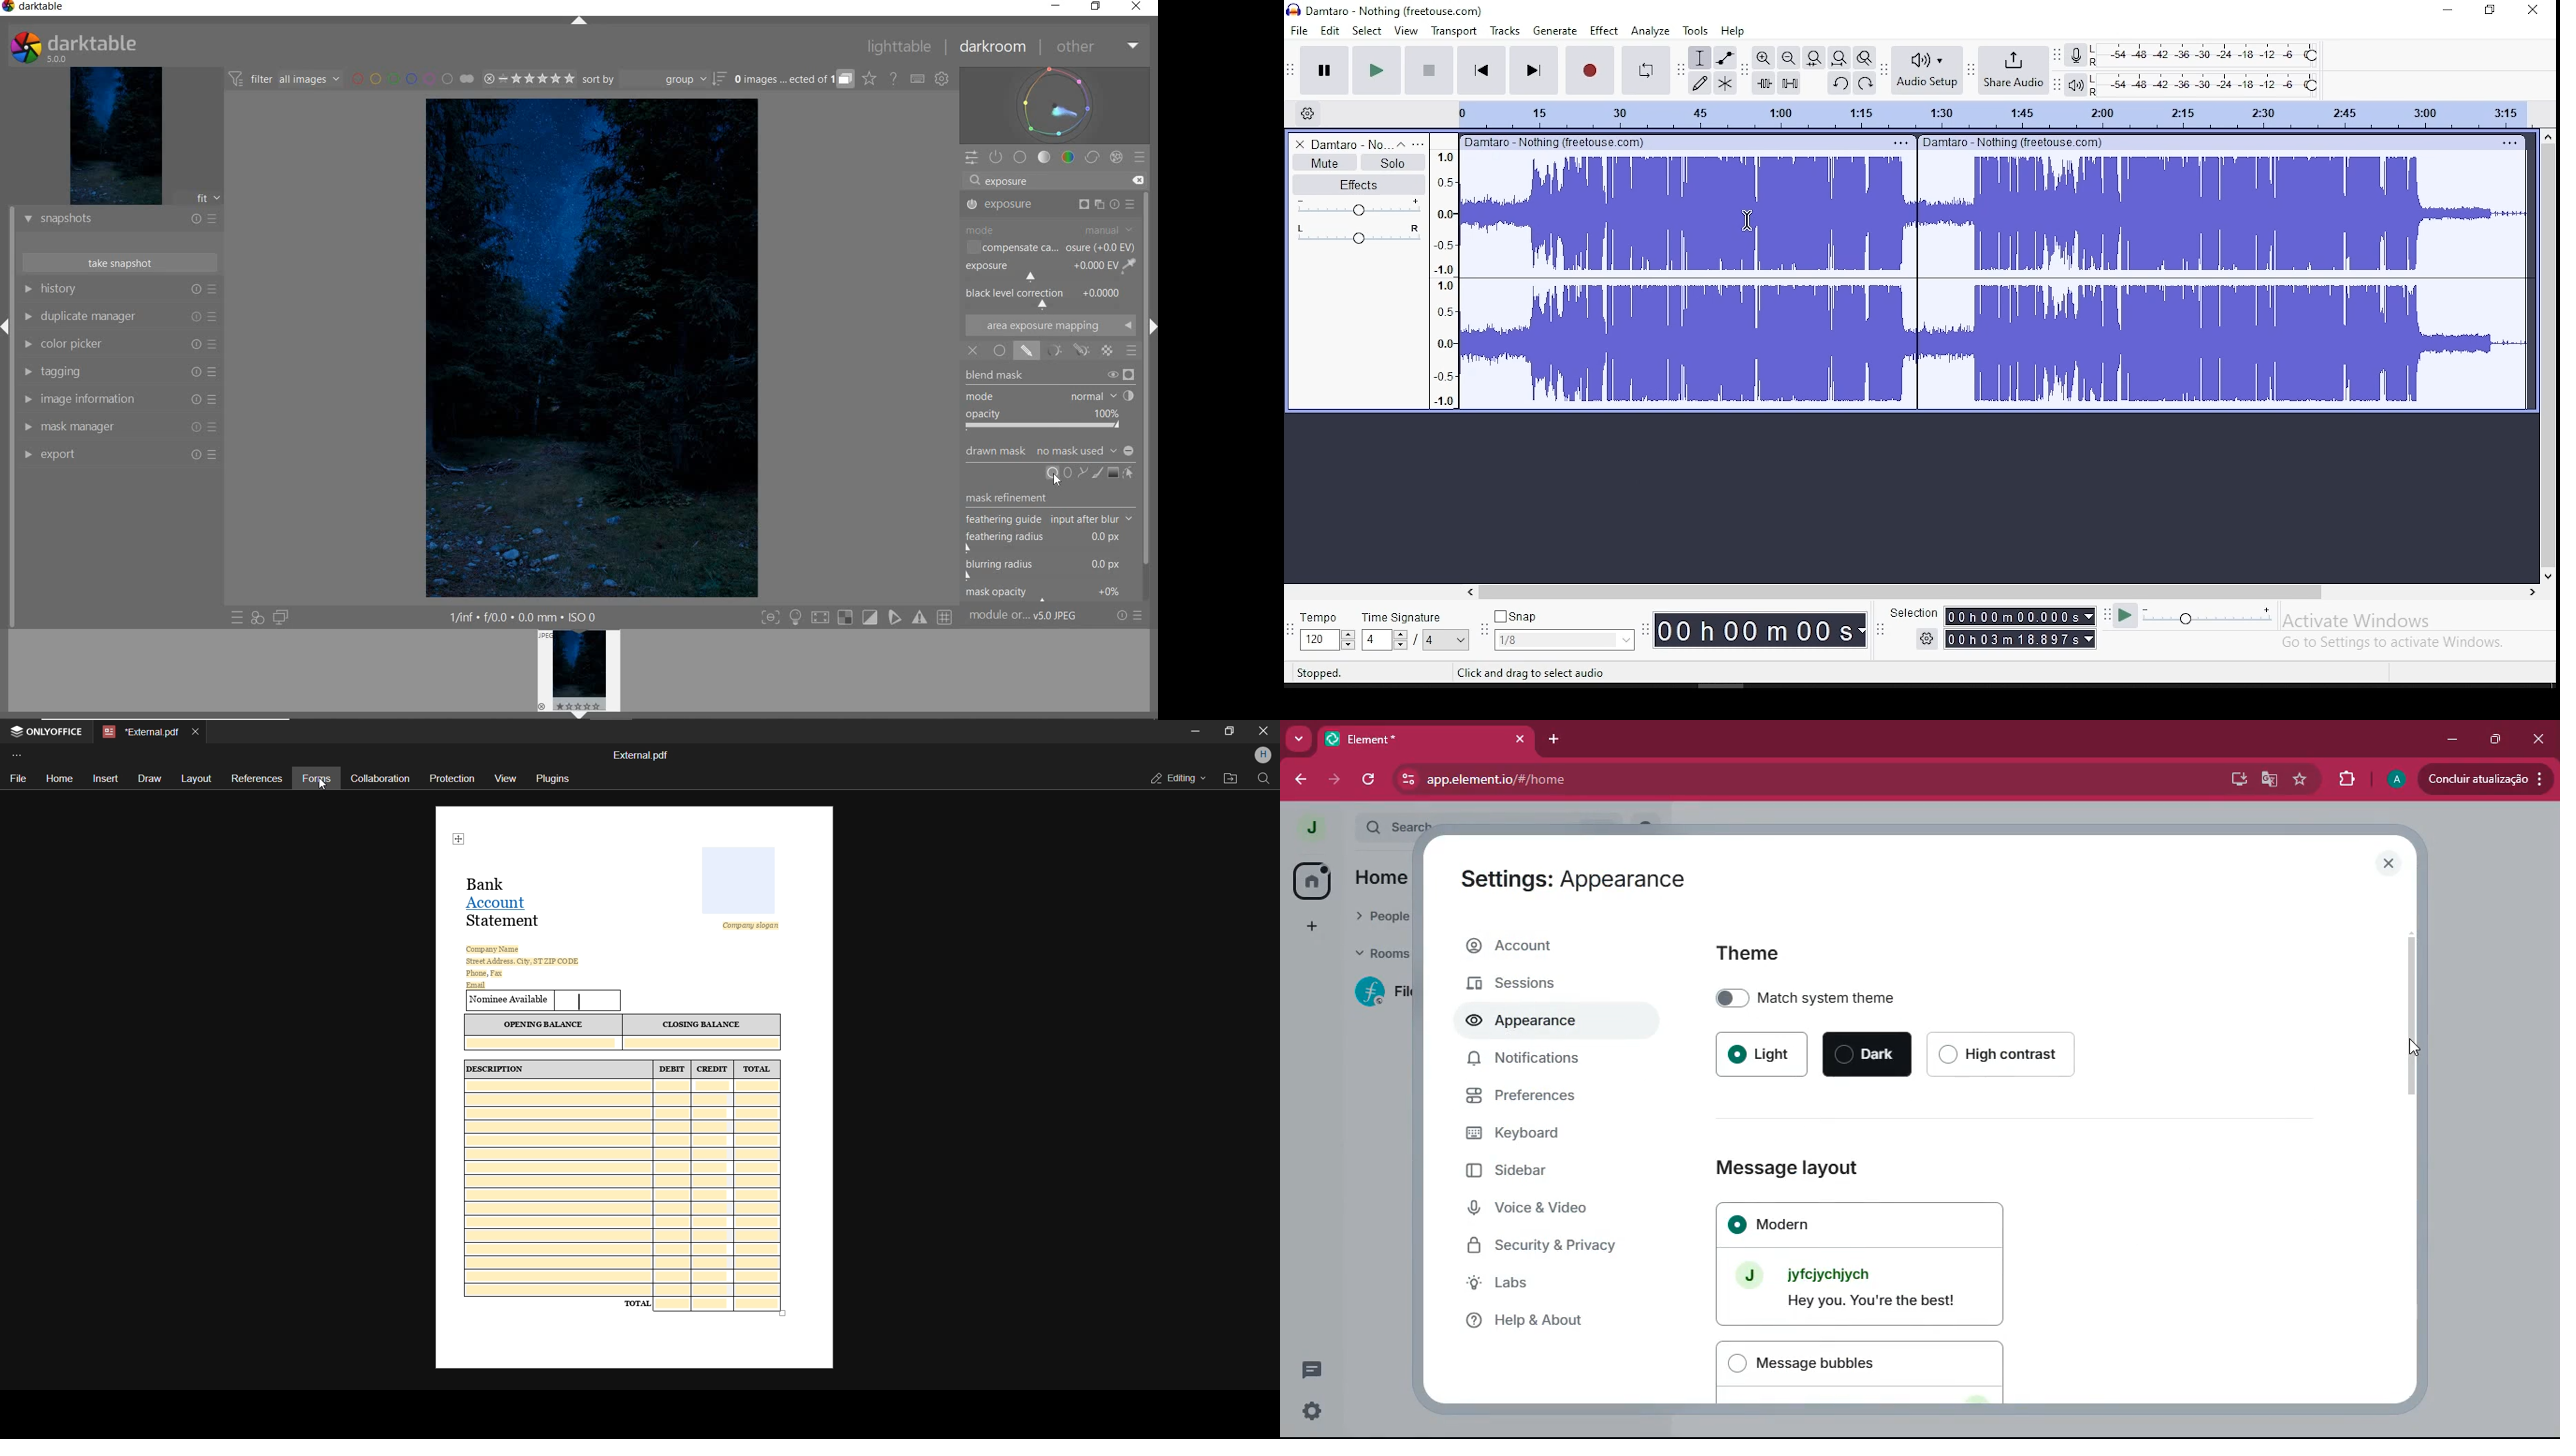 This screenshot has width=2576, height=1456. Describe the element at coordinates (894, 79) in the screenshot. I see `HELP ONLINE` at that location.